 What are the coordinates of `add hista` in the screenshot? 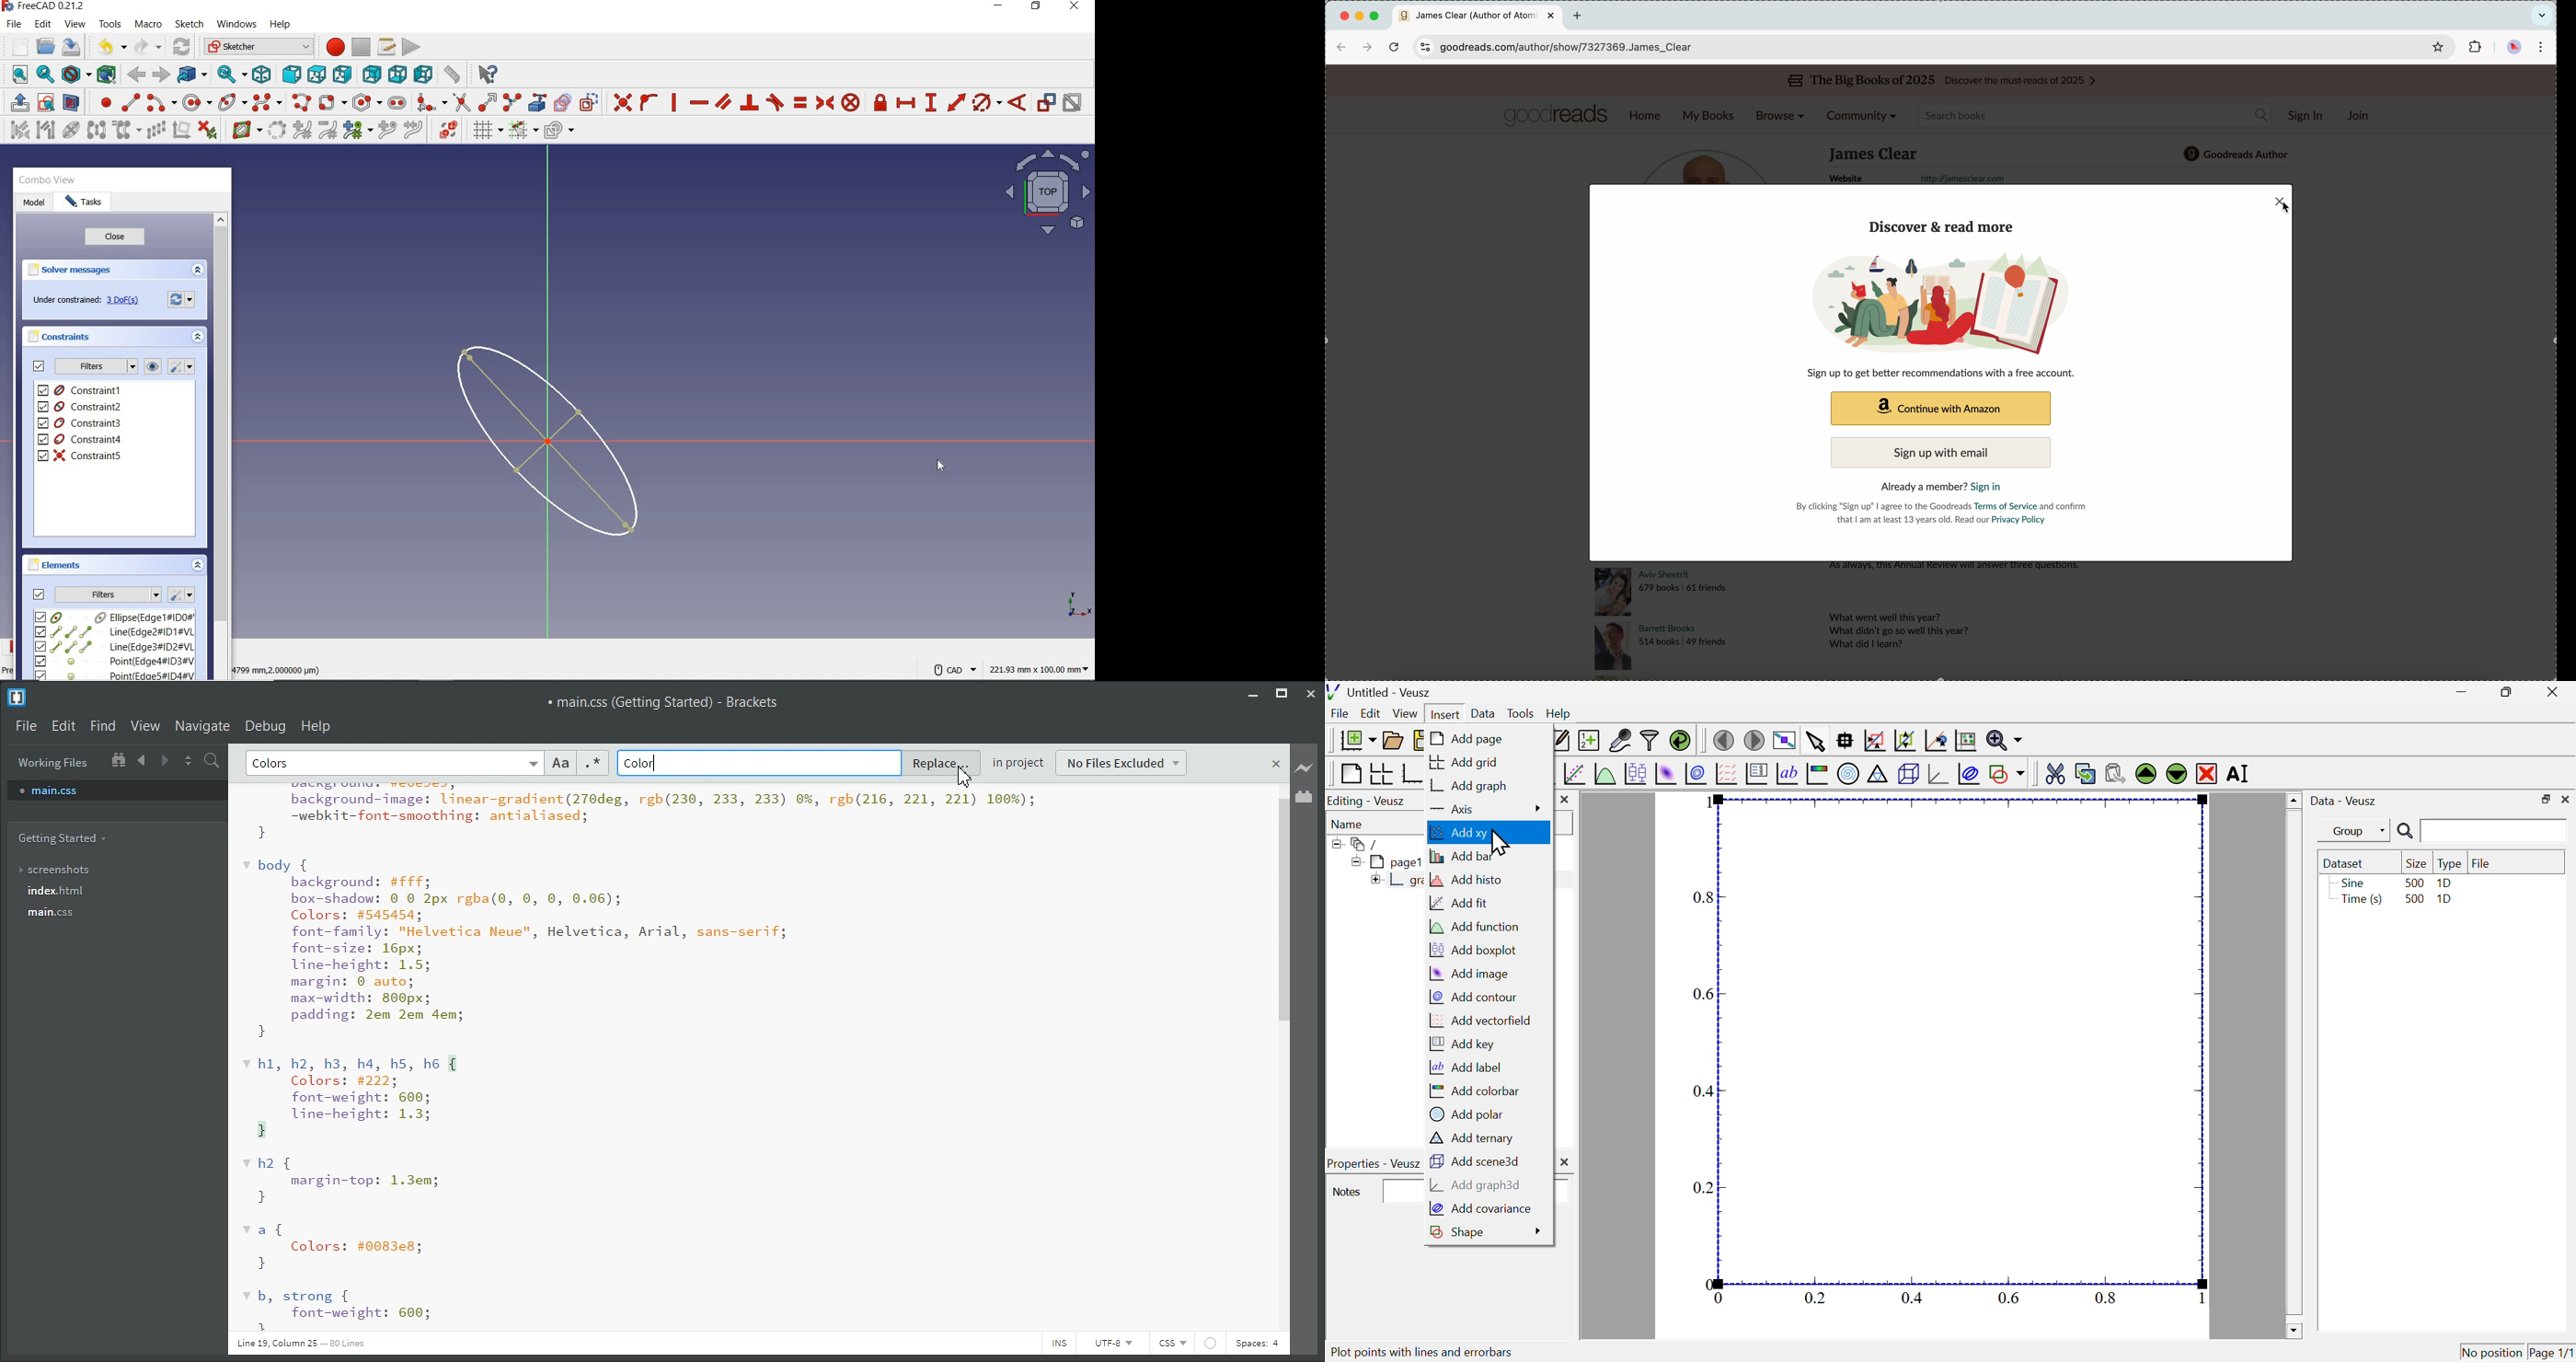 It's located at (1469, 881).